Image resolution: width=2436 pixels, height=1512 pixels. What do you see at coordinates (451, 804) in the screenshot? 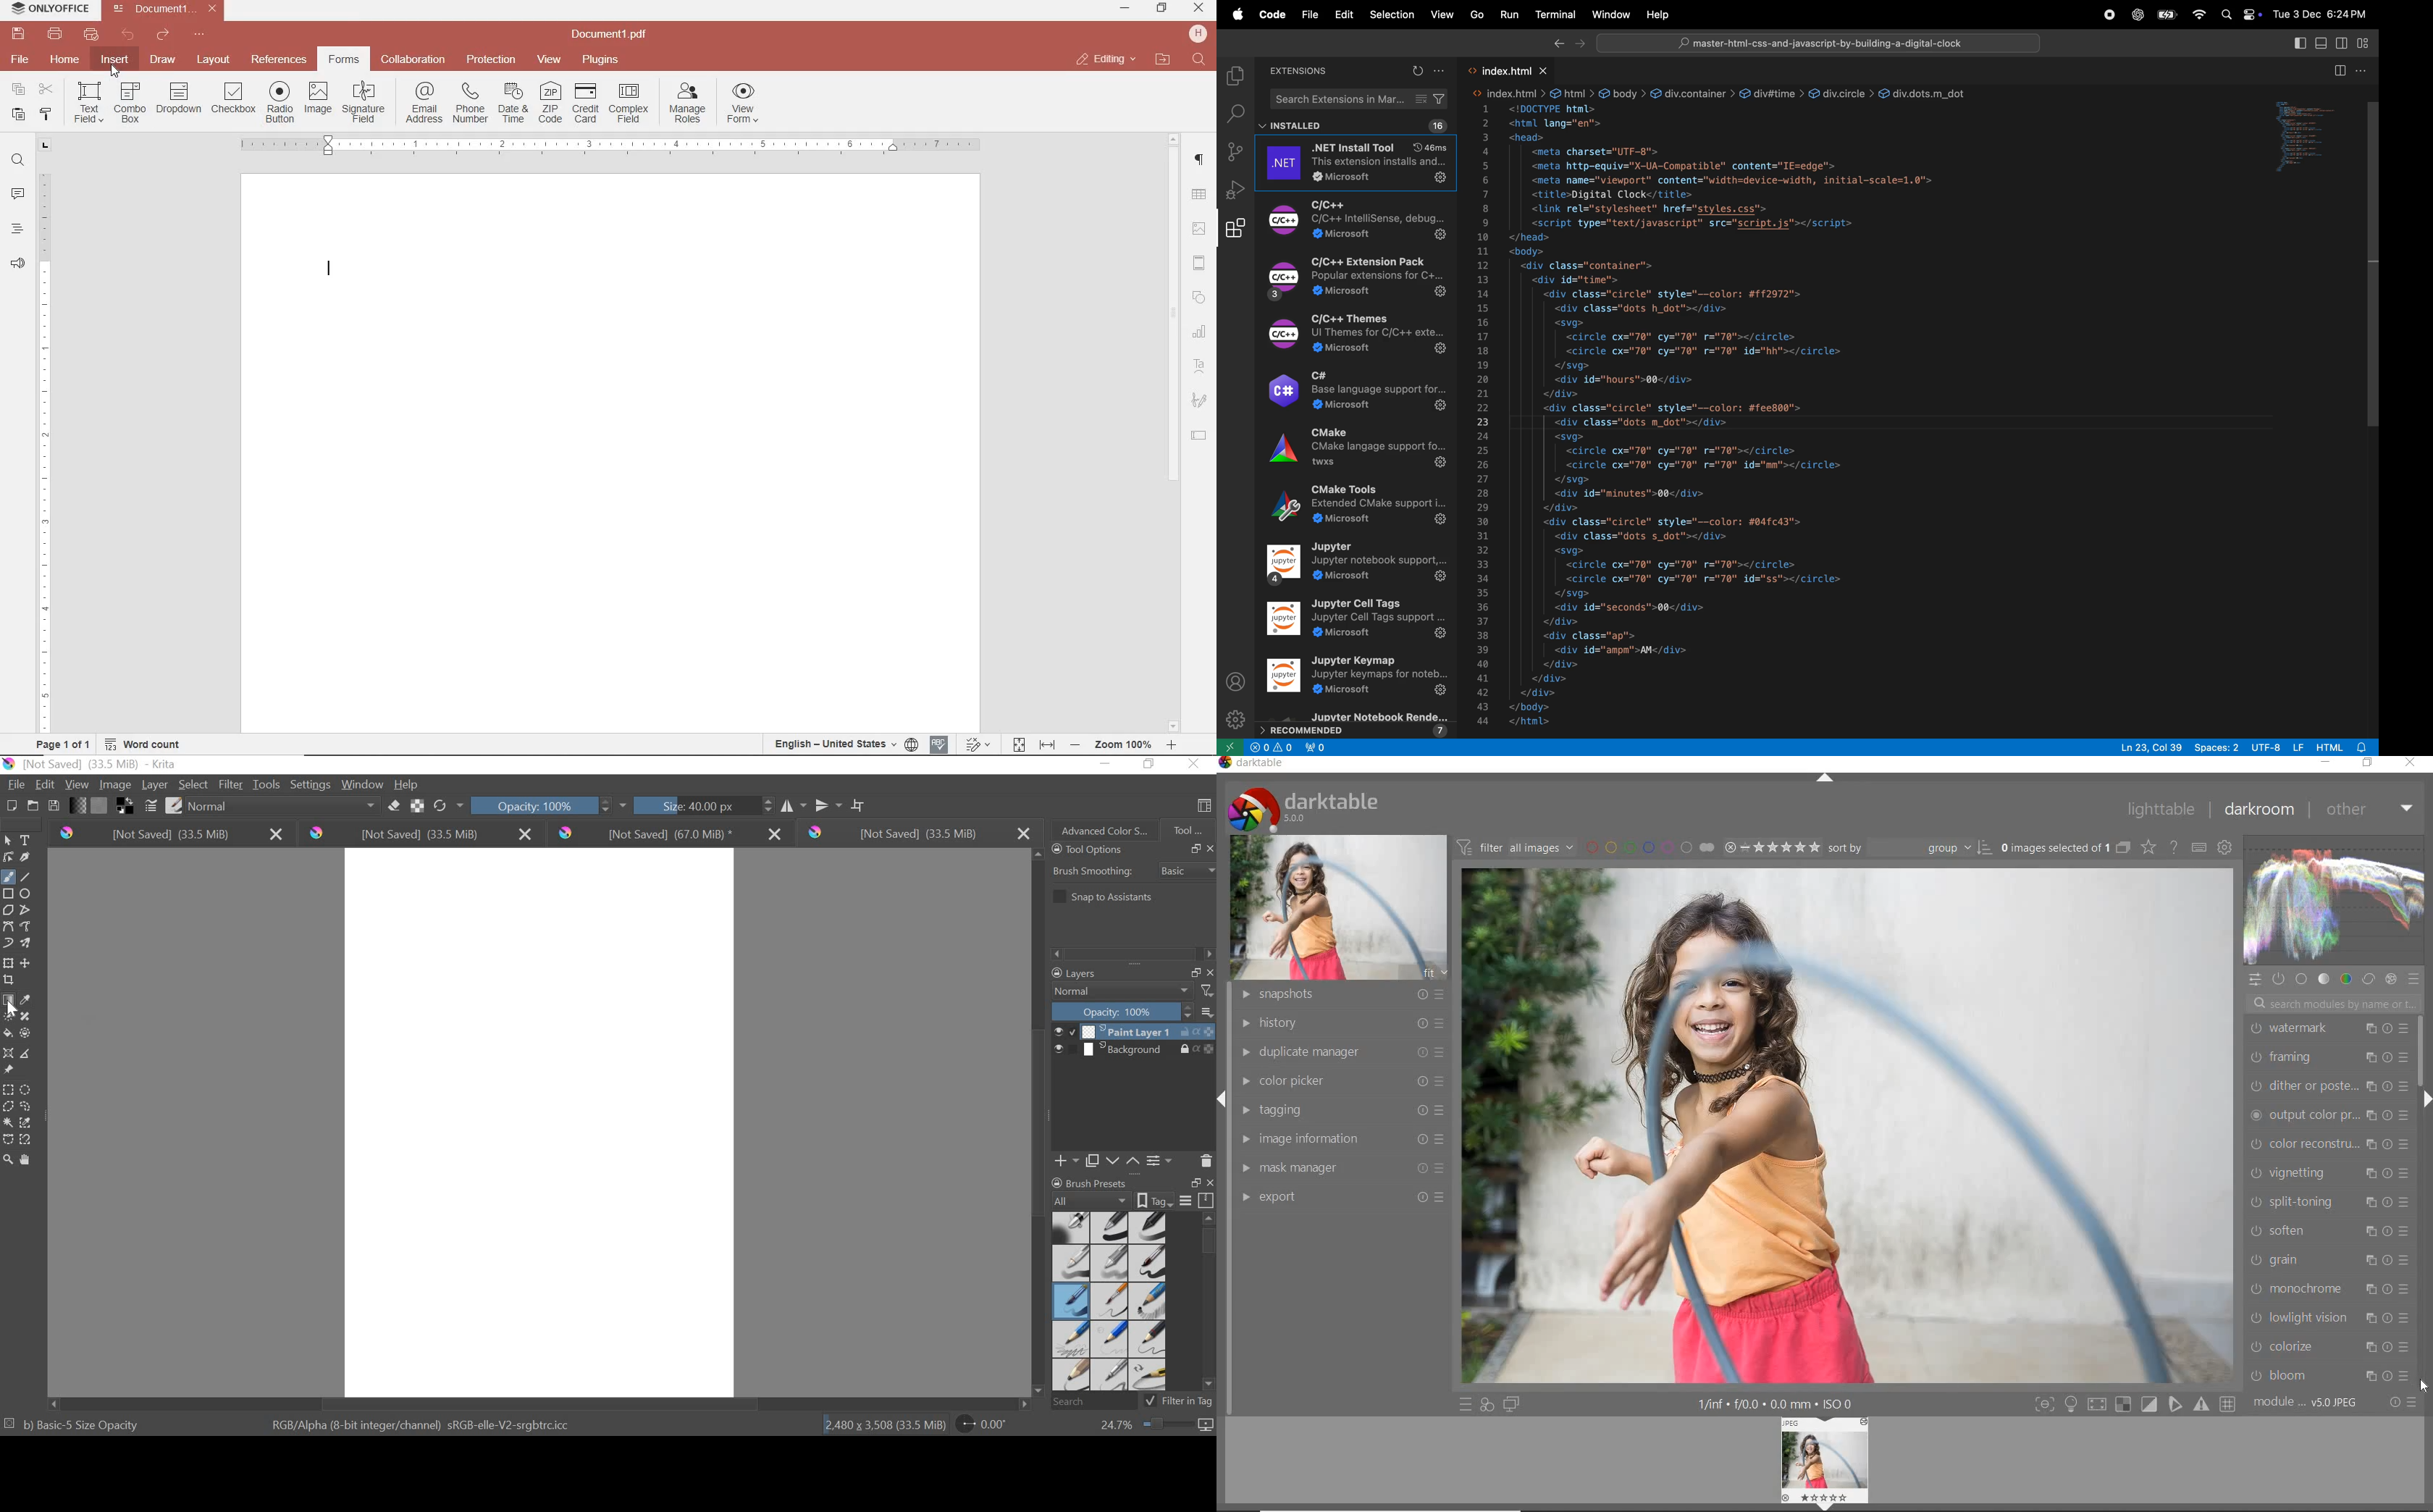
I see `RELOAD ORIGINAL PRESET` at bounding box center [451, 804].